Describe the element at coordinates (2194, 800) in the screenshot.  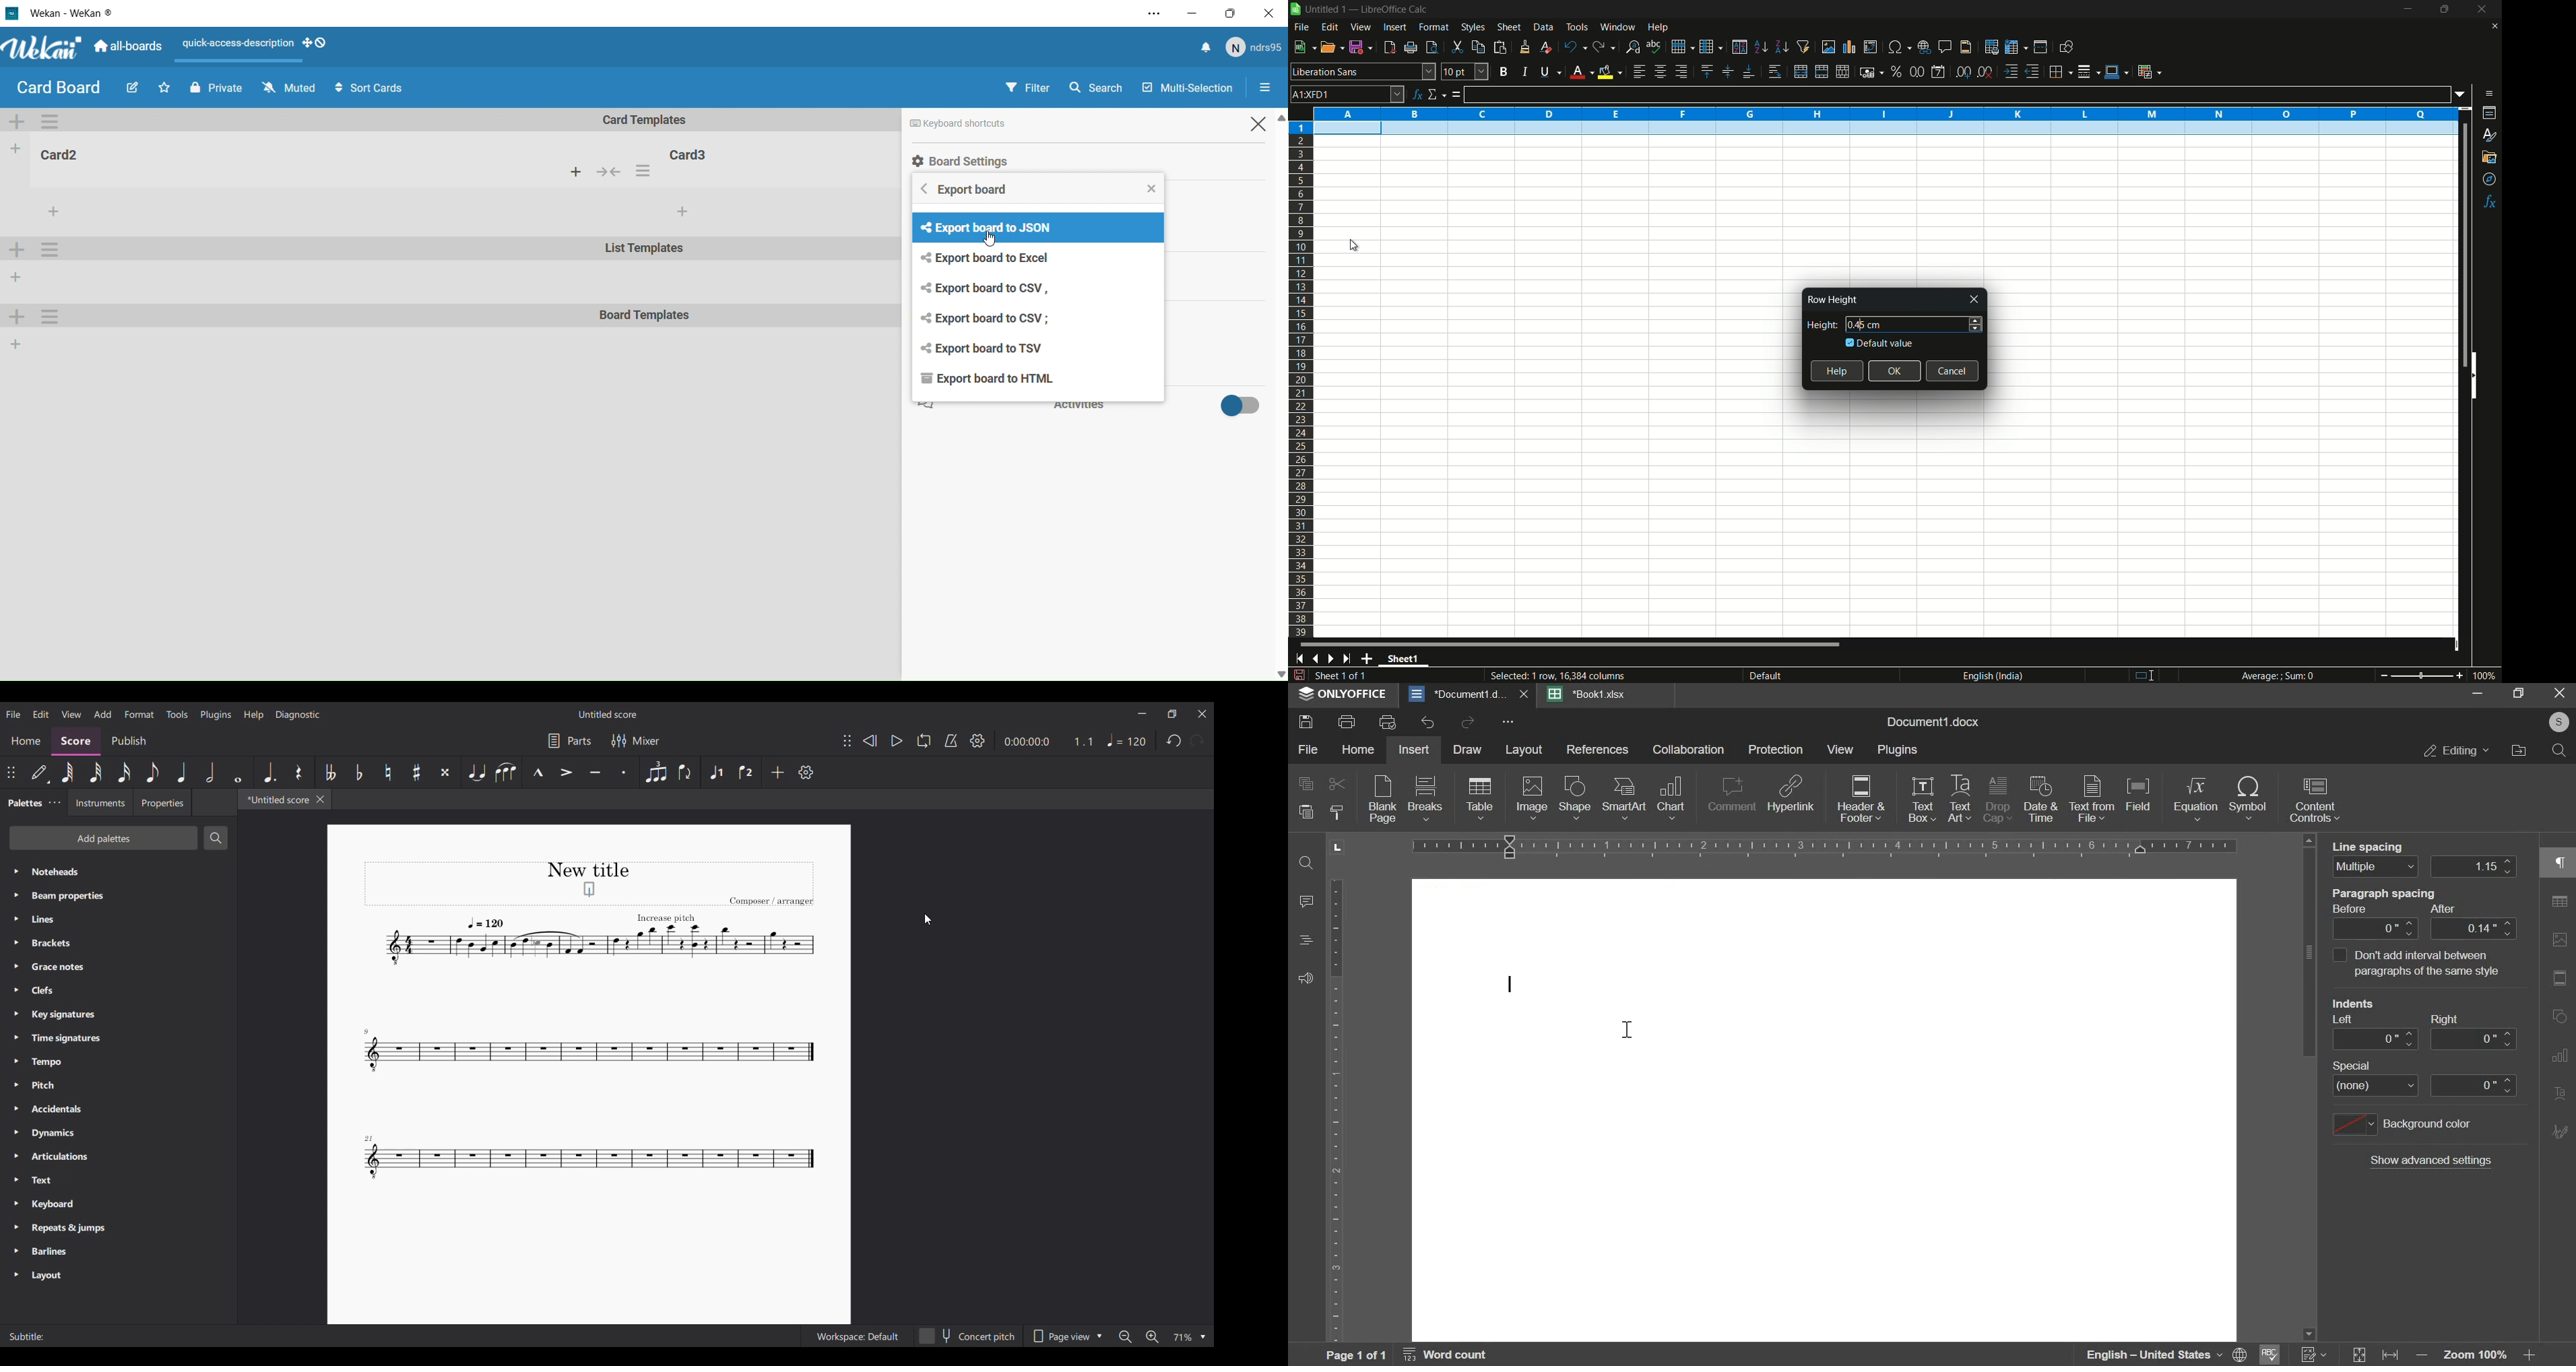
I see `equation` at that location.